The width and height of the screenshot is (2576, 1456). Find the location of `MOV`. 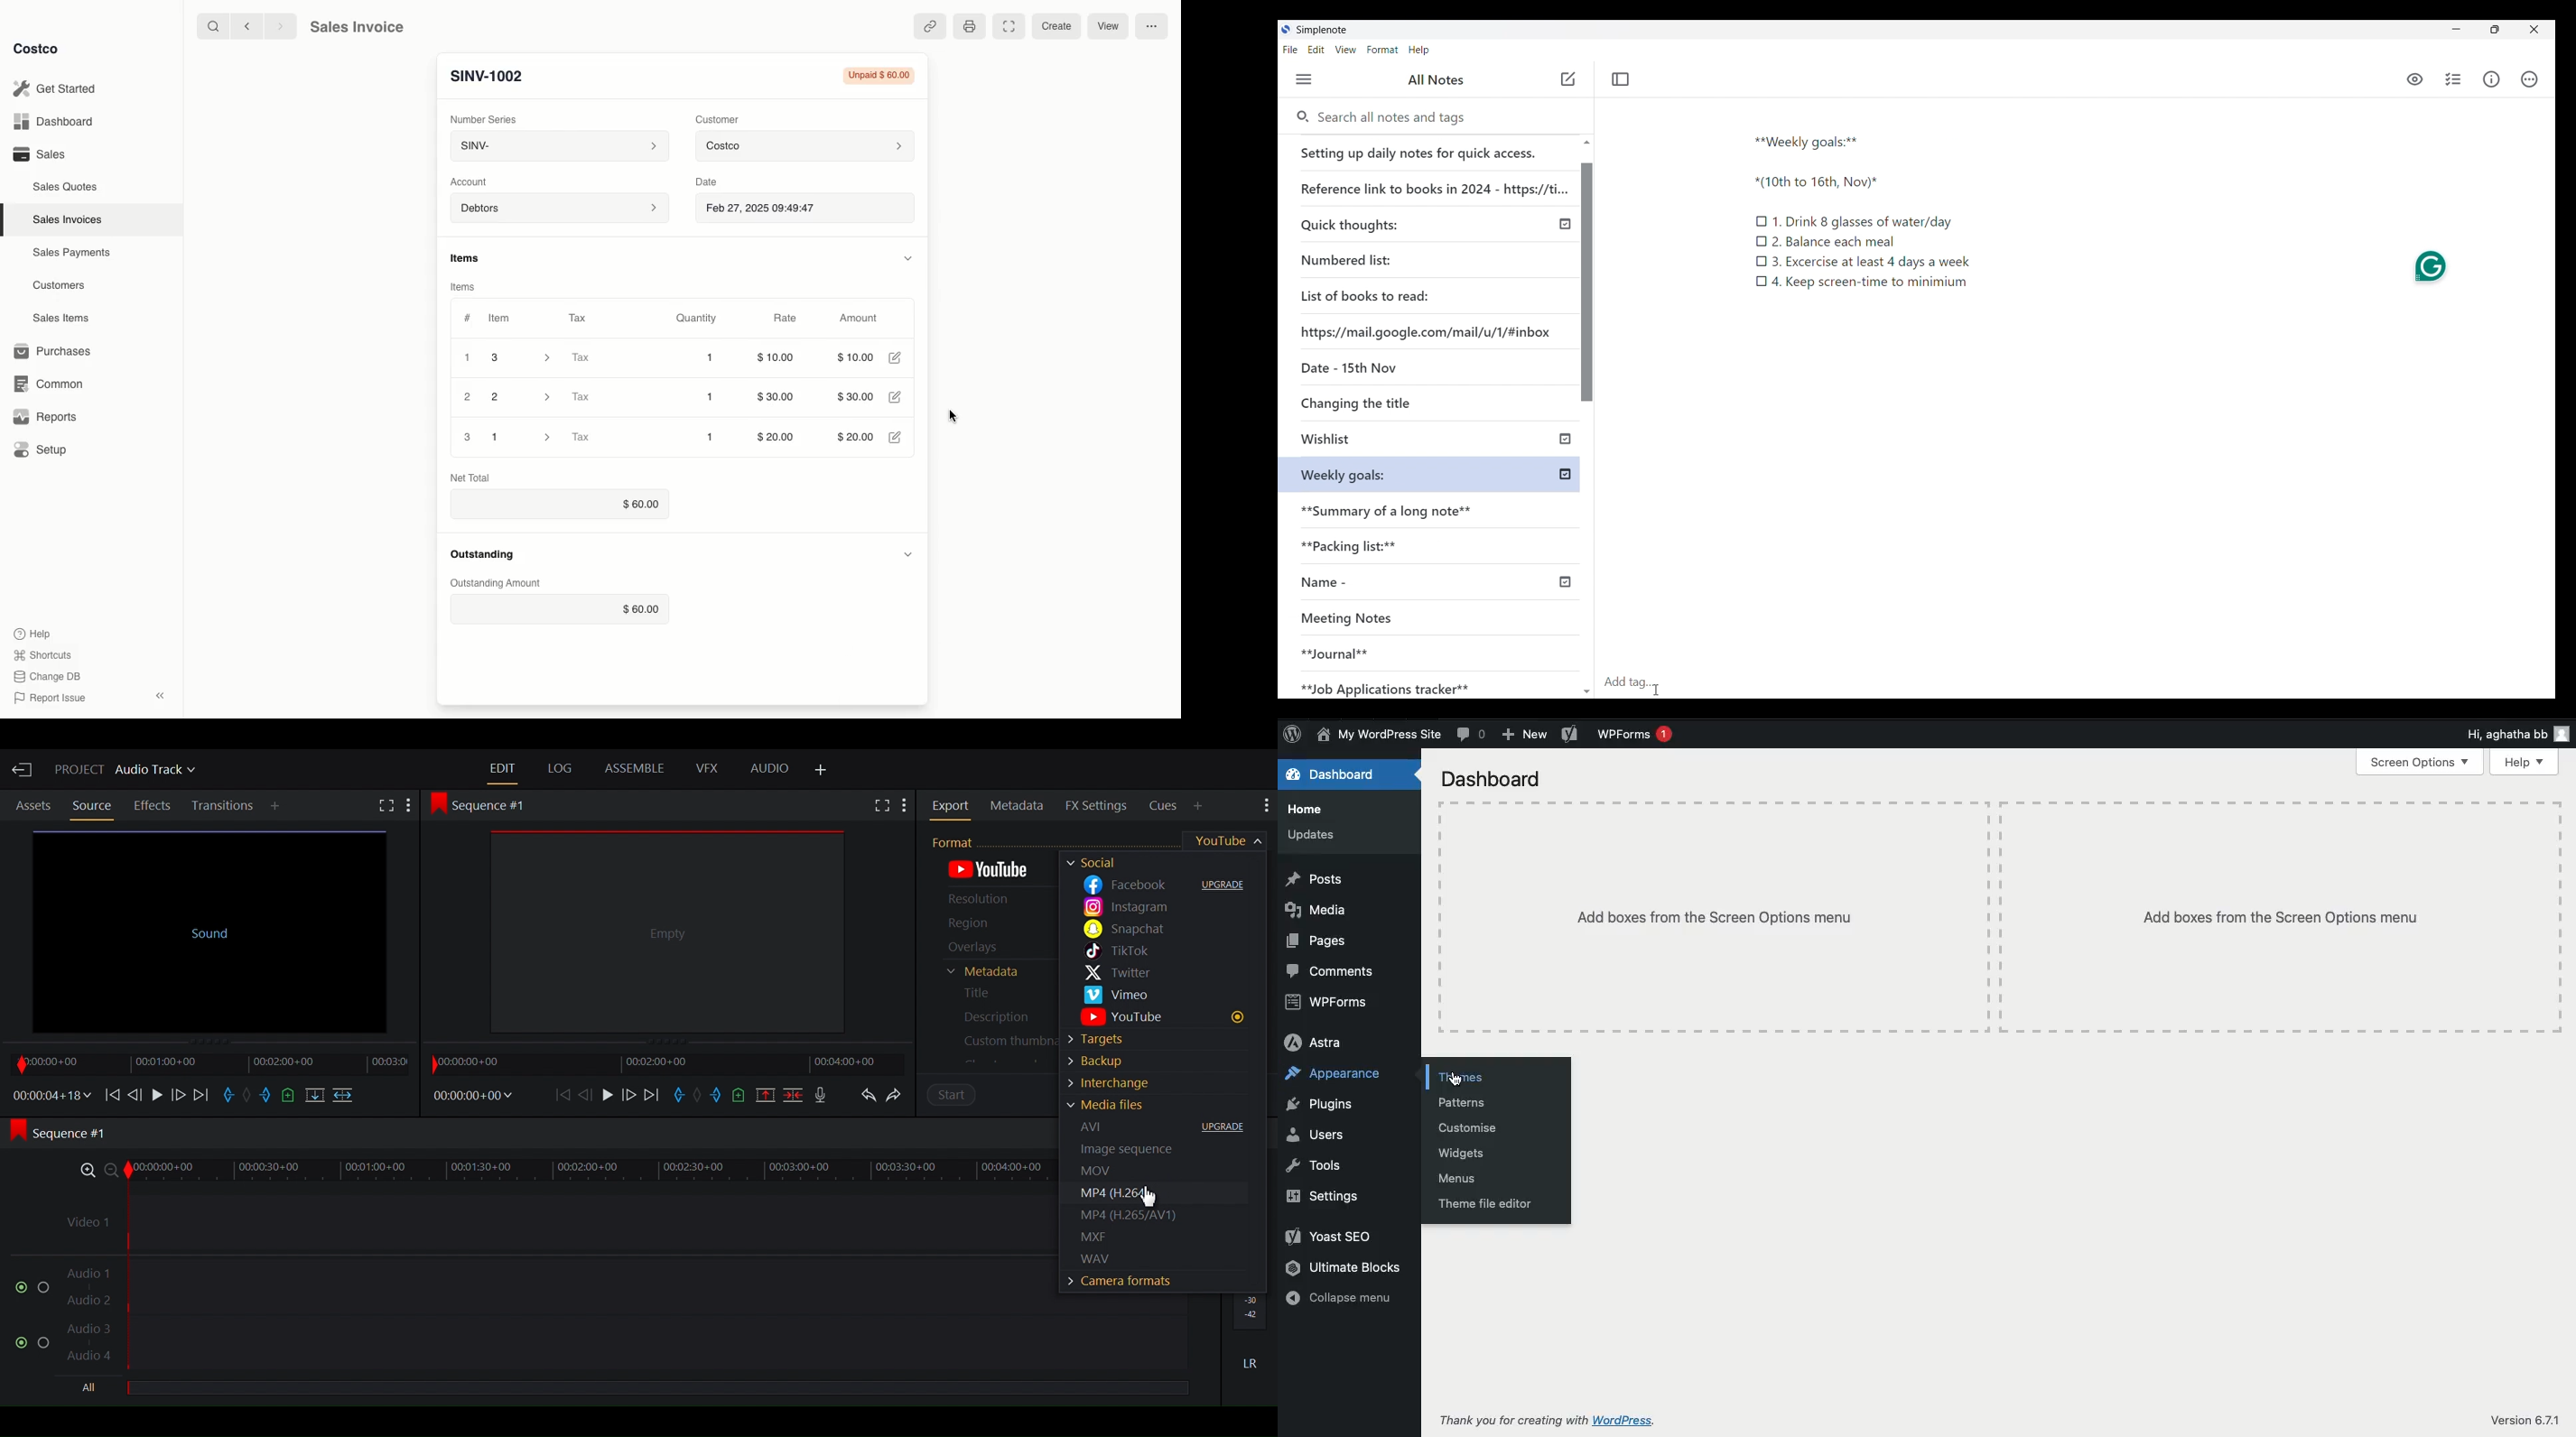

MOV is located at coordinates (1157, 1172).